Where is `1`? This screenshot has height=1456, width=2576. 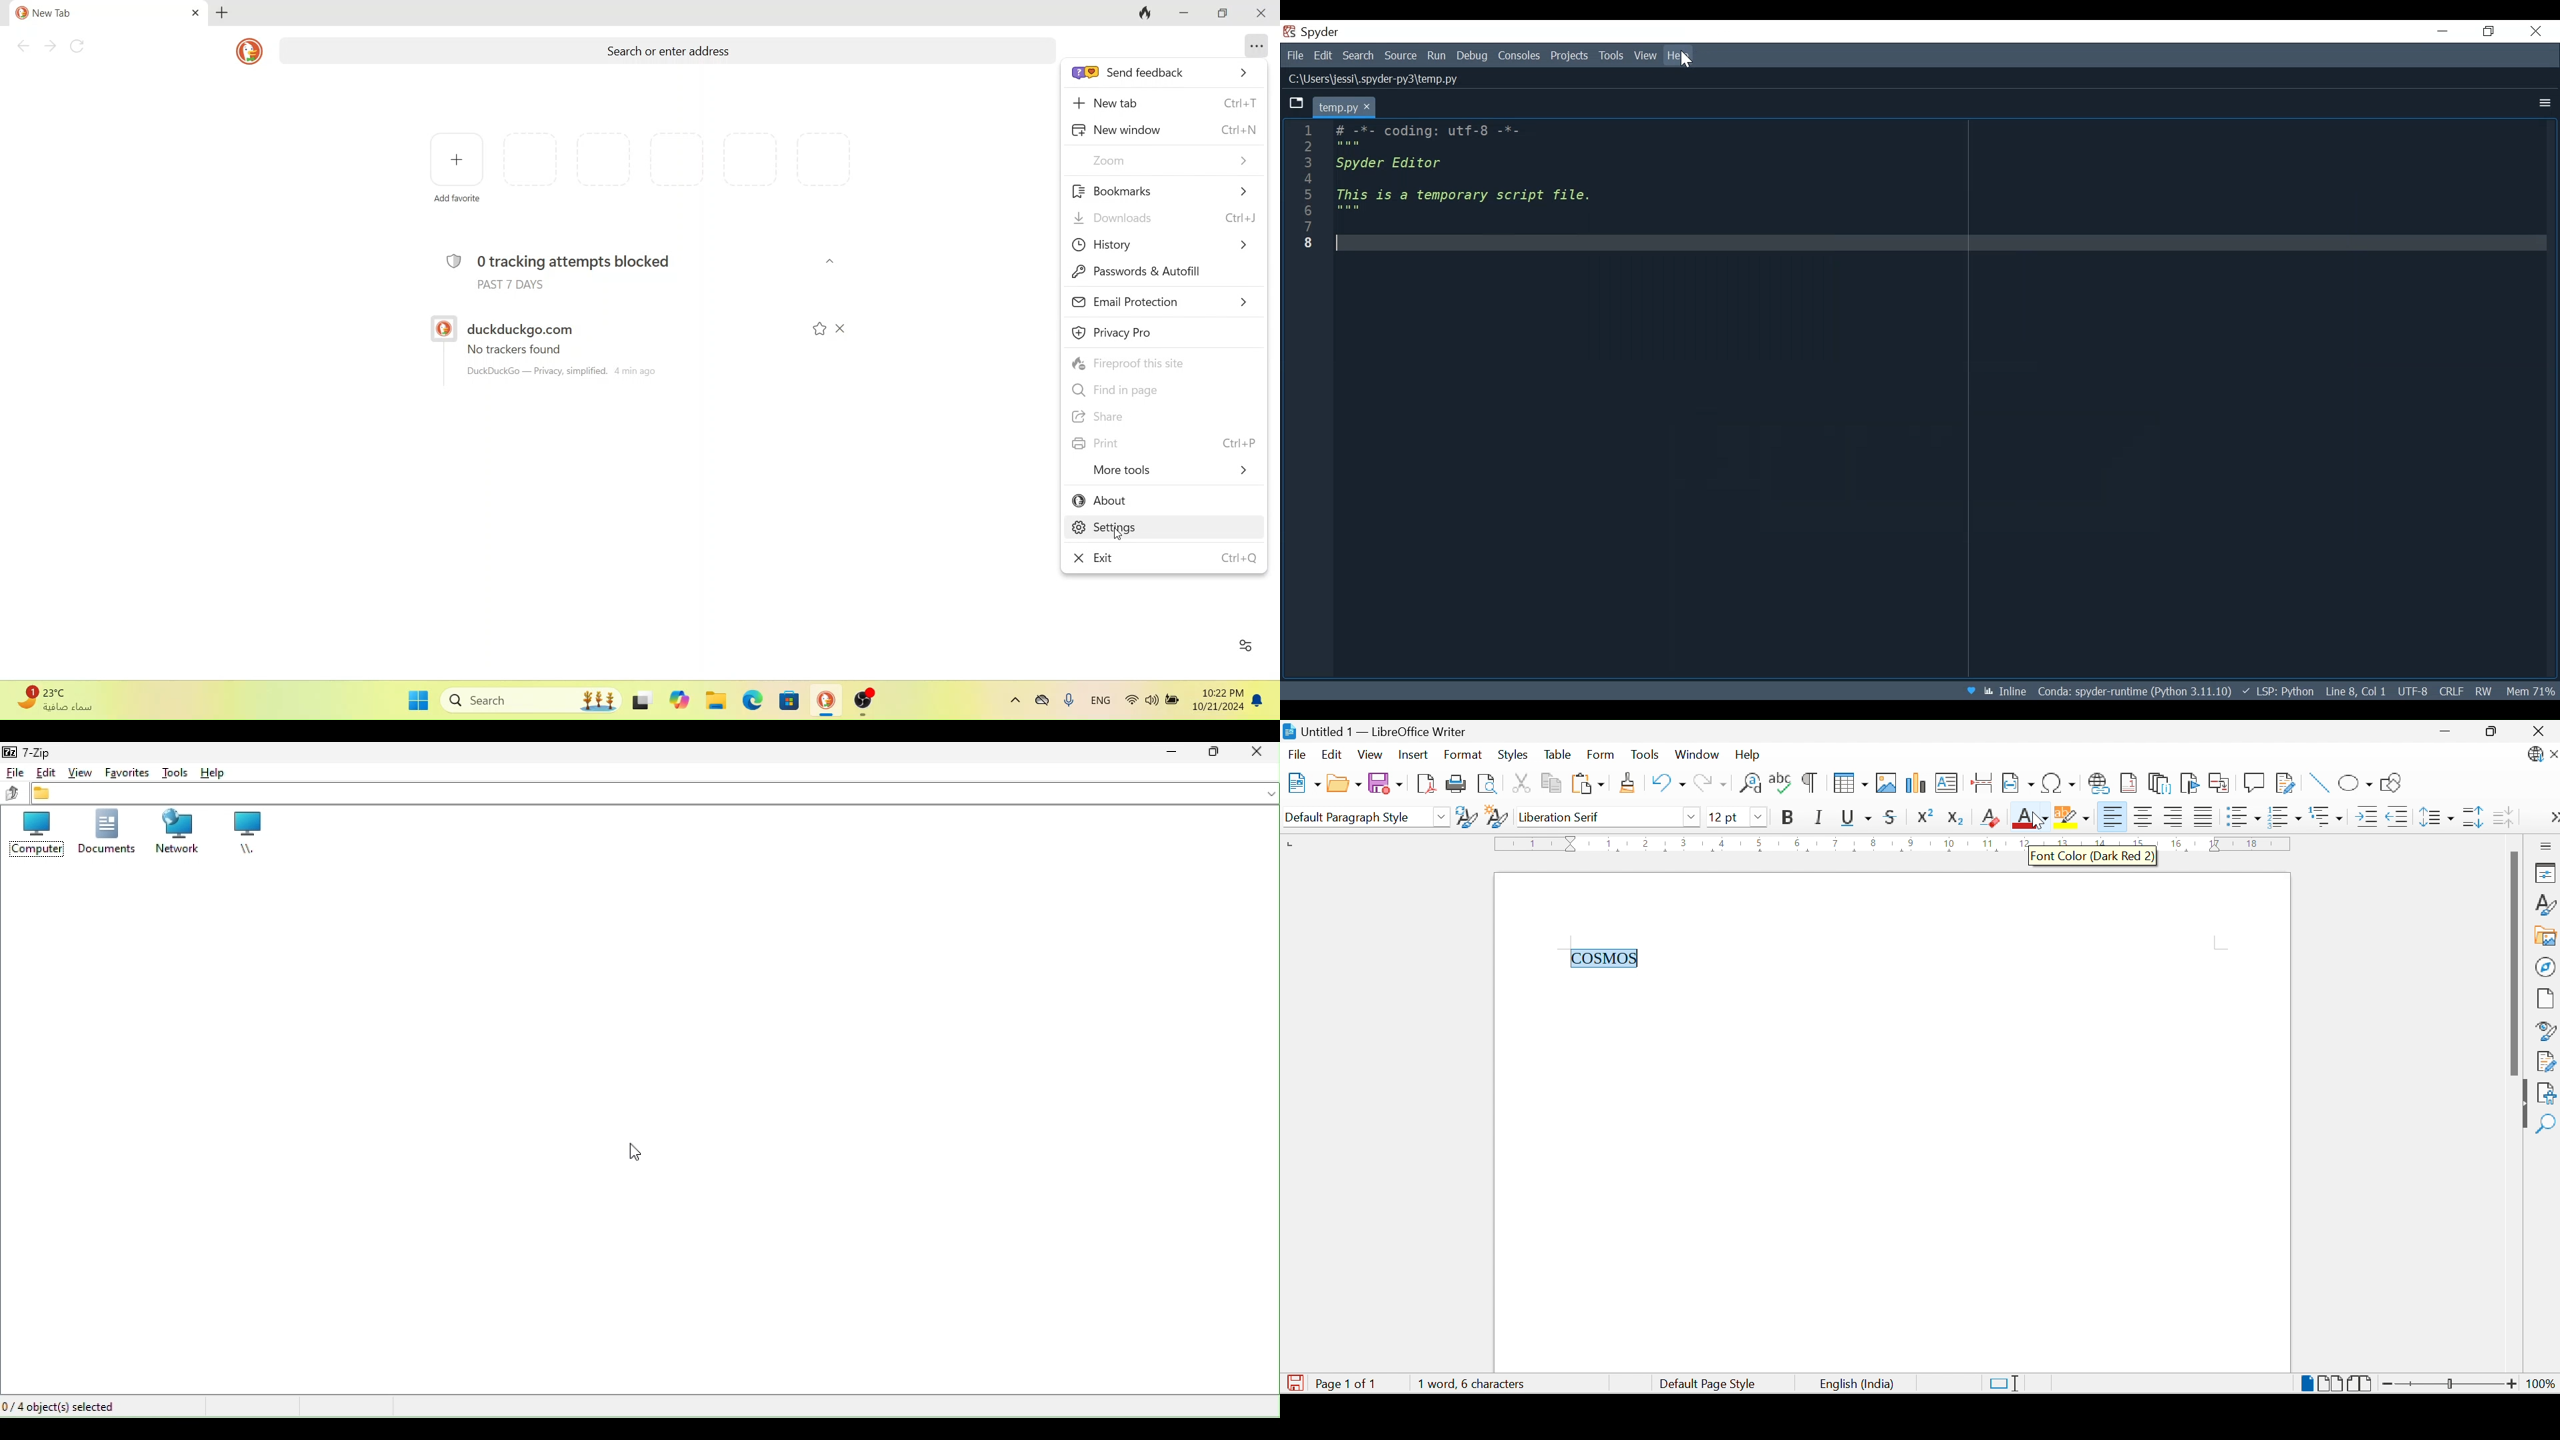
1 is located at coordinates (1535, 844).